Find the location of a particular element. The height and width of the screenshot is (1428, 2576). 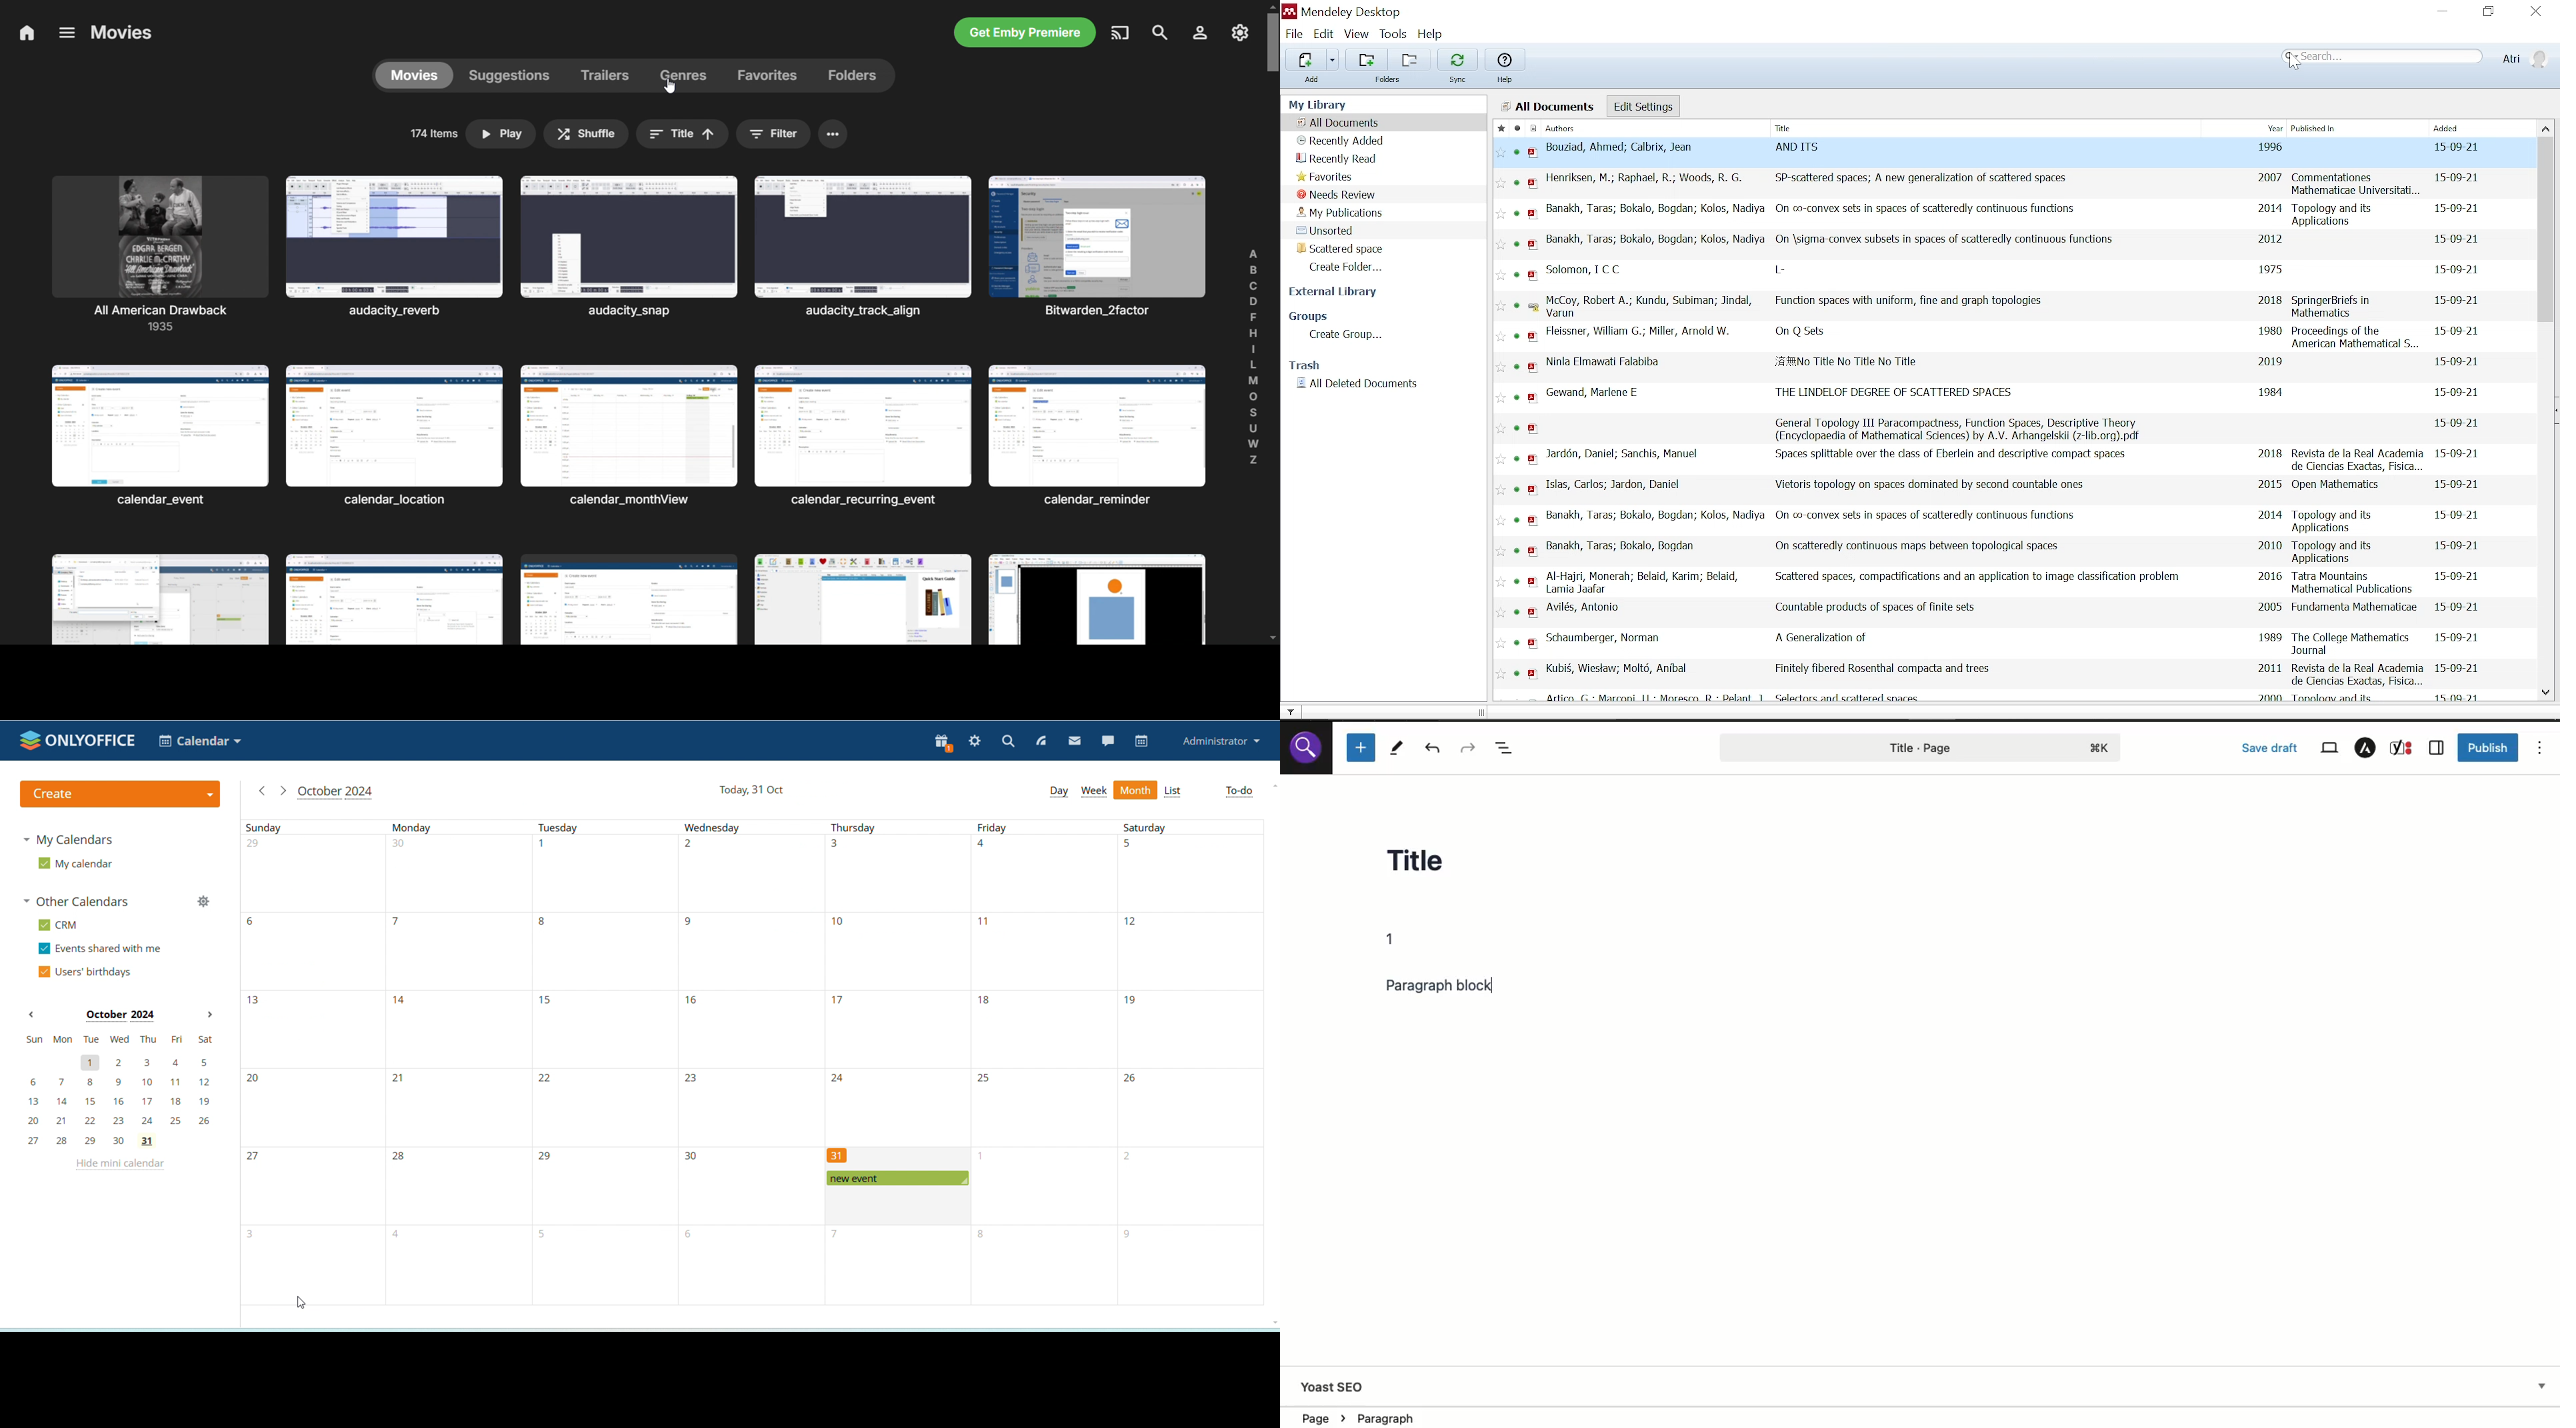

title is located at coordinates (682, 135).